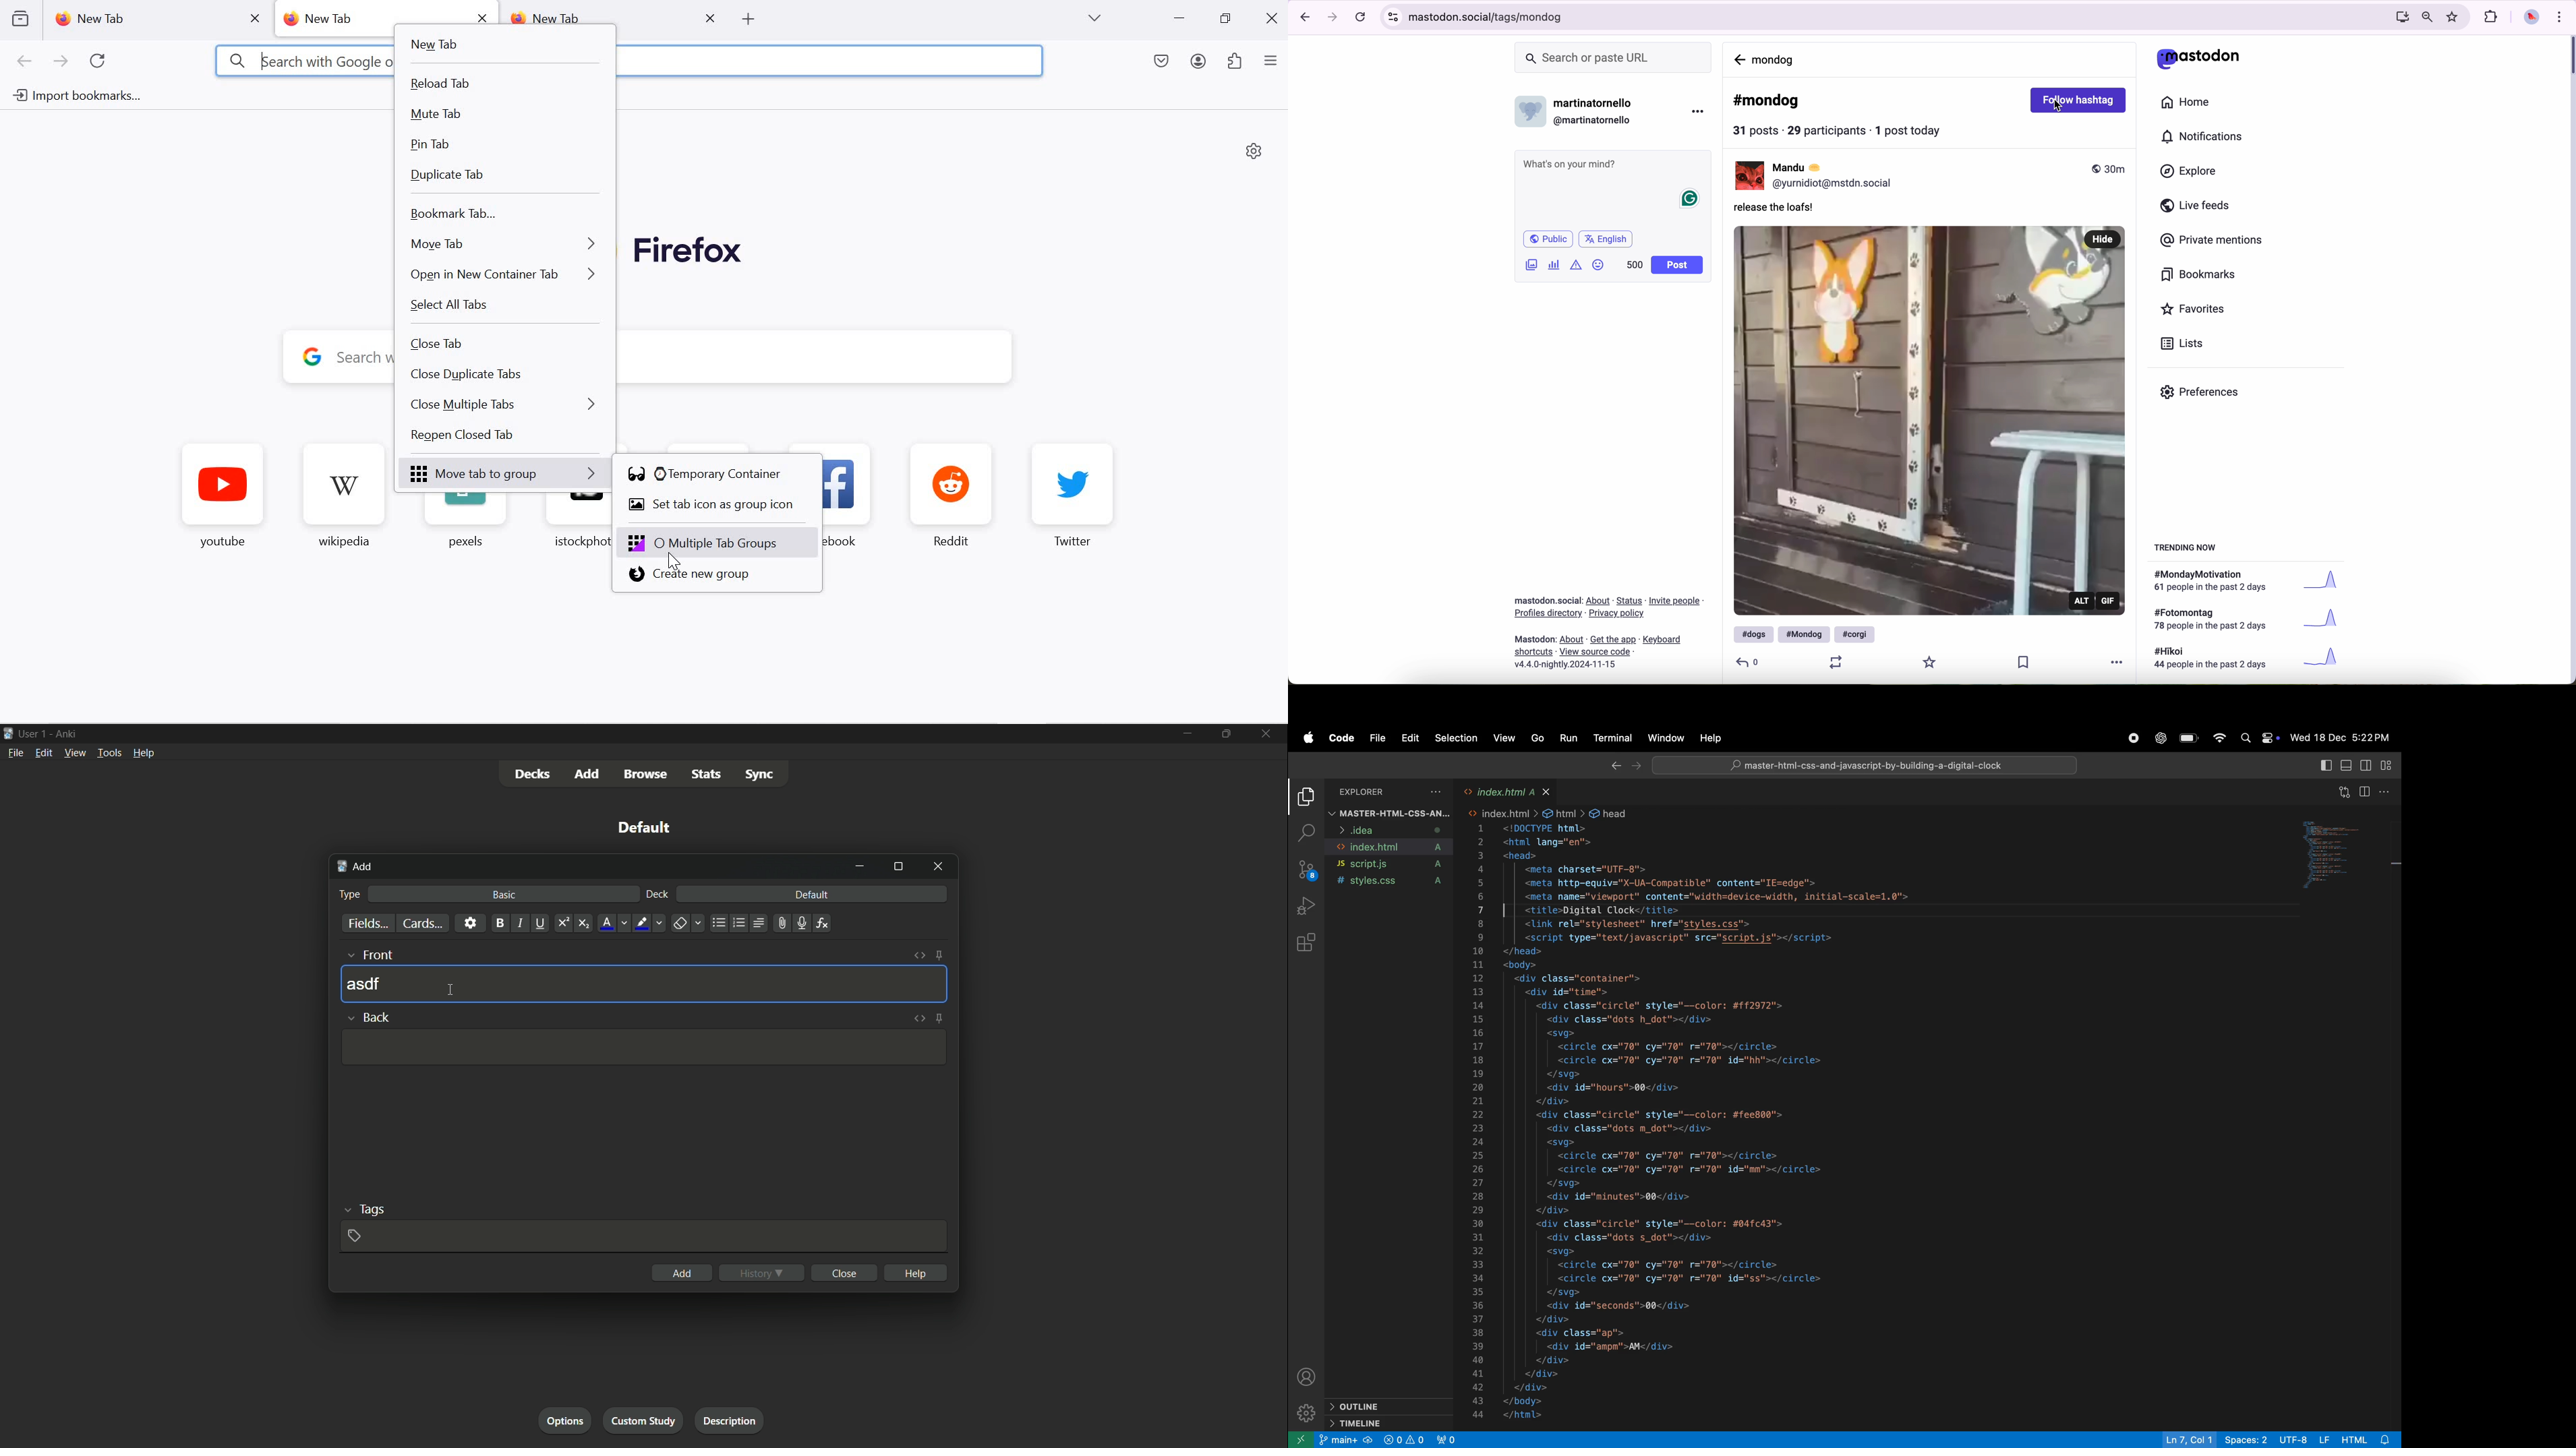 The width and height of the screenshot is (2576, 1456). What do you see at coordinates (2060, 109) in the screenshot?
I see `cursor` at bounding box center [2060, 109].